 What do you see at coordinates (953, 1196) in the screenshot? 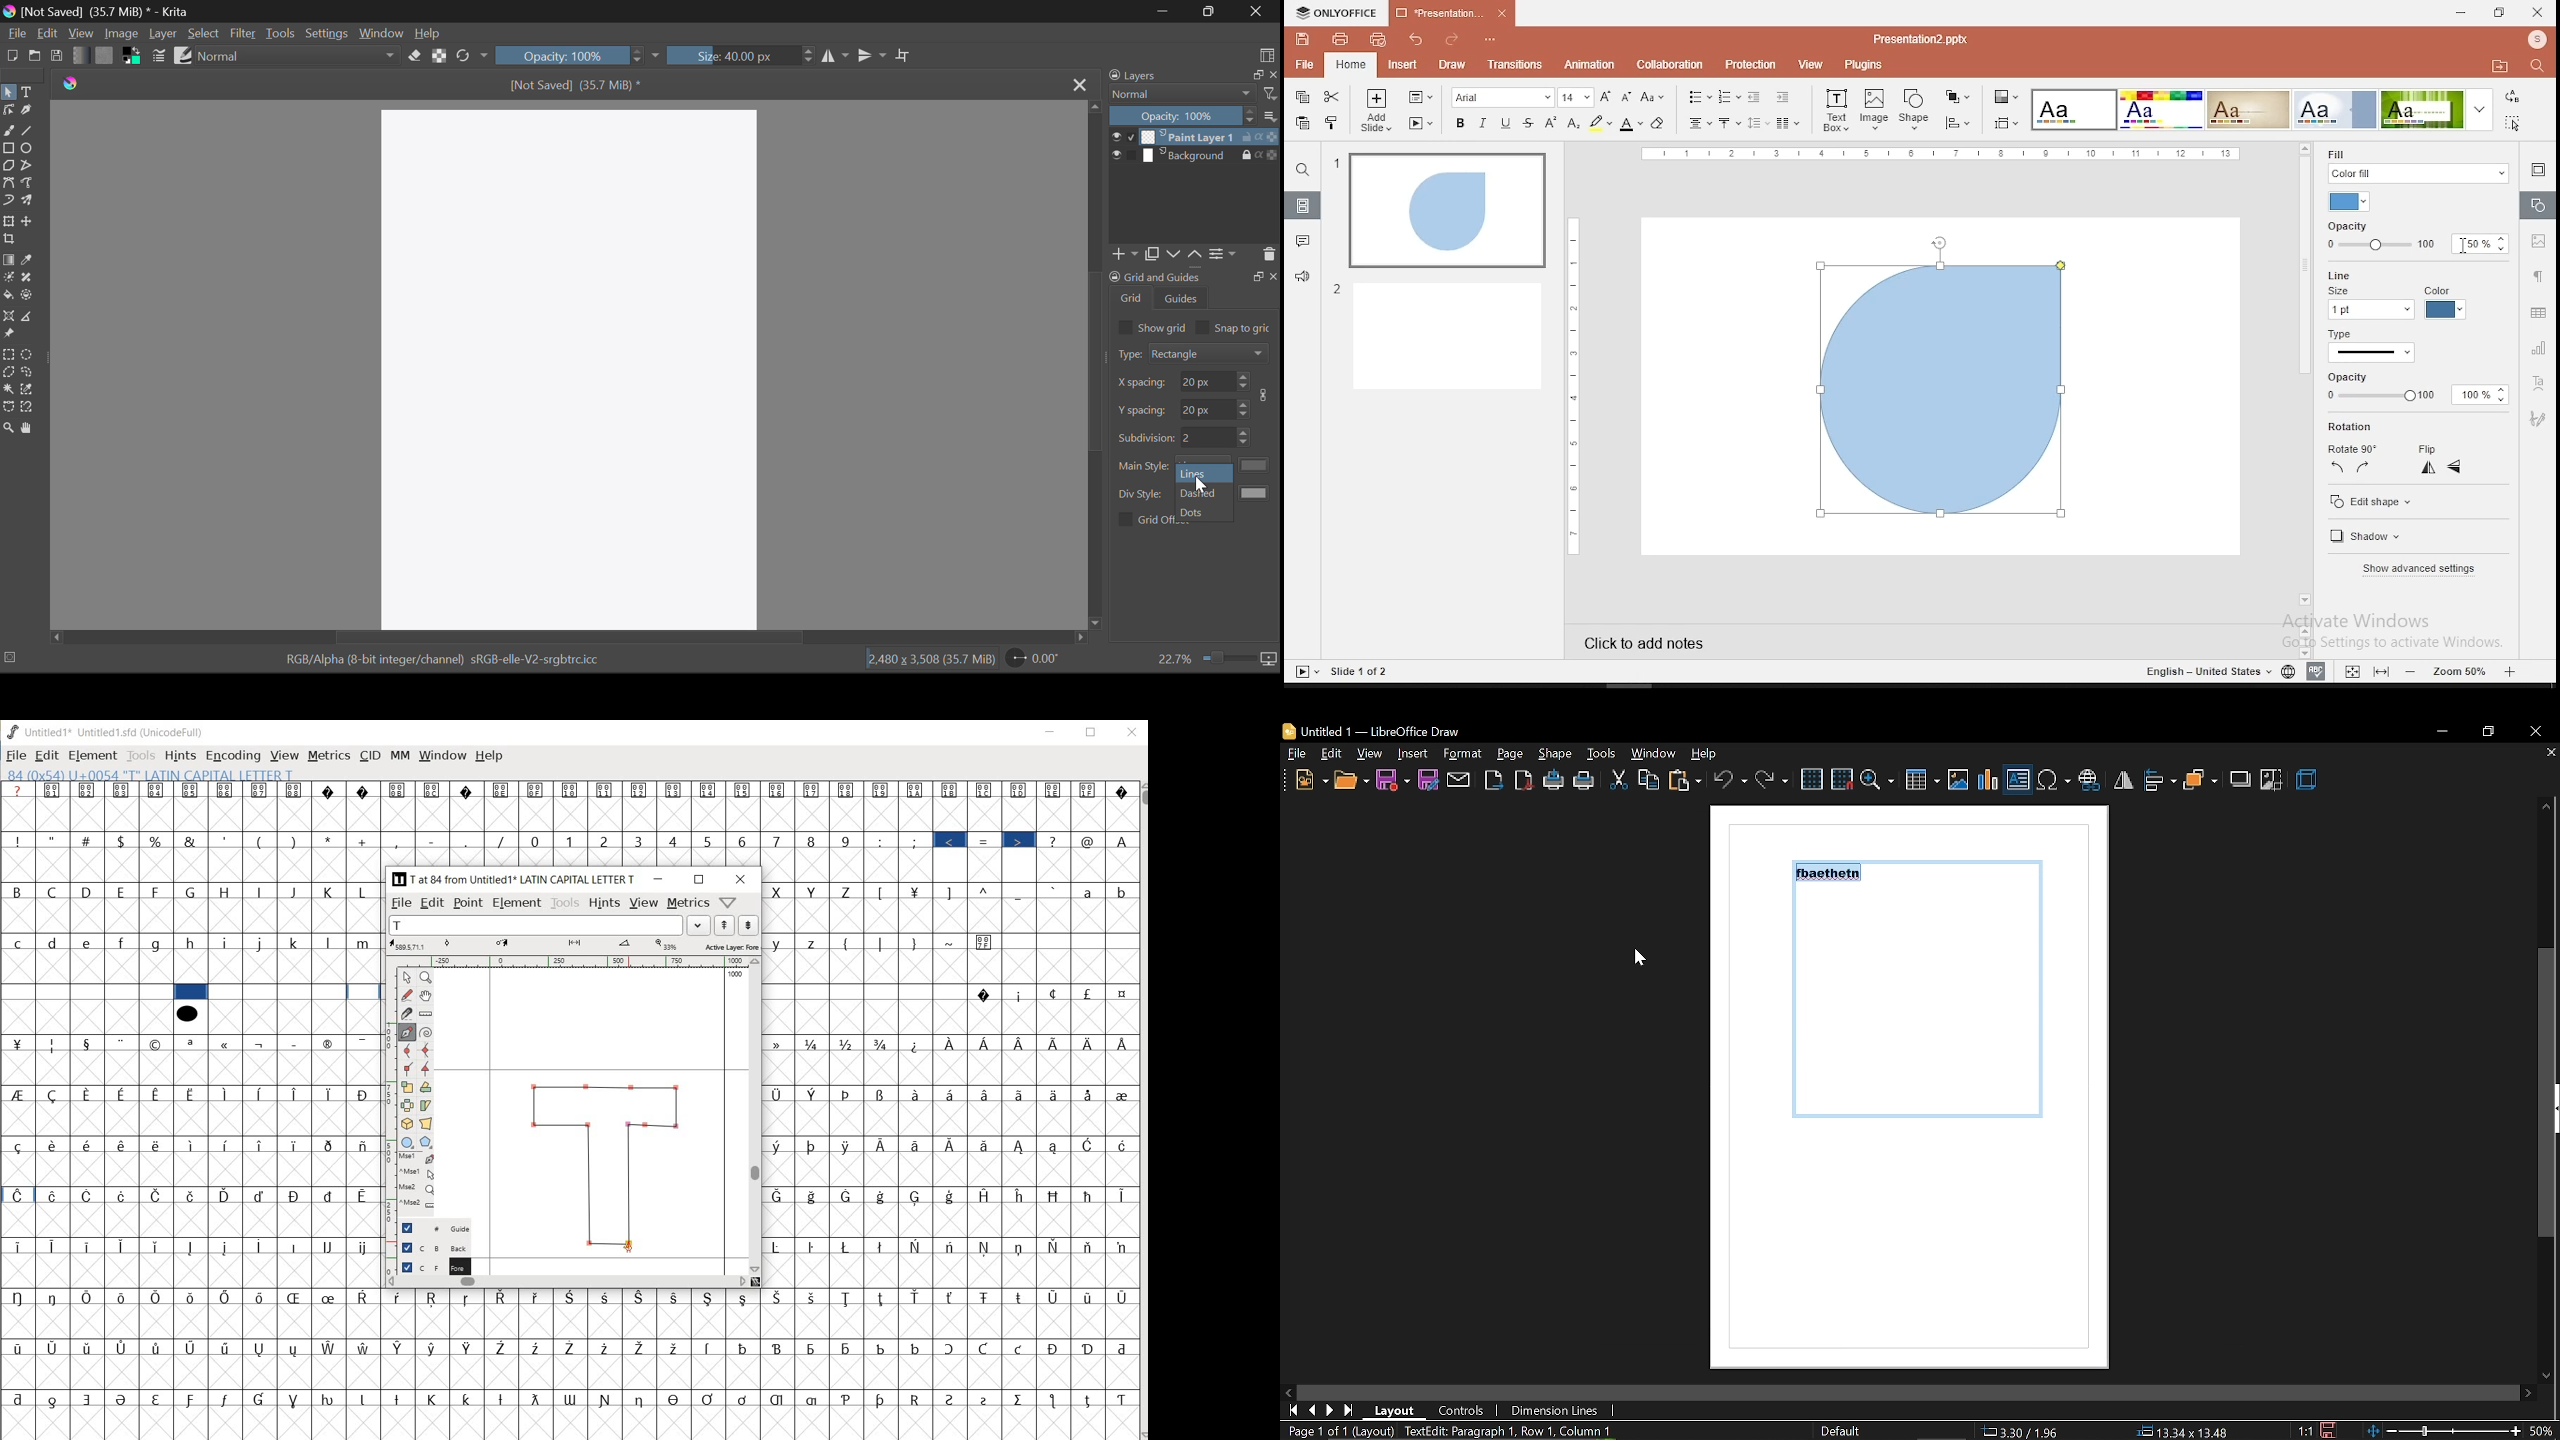
I see `Symbol` at bounding box center [953, 1196].